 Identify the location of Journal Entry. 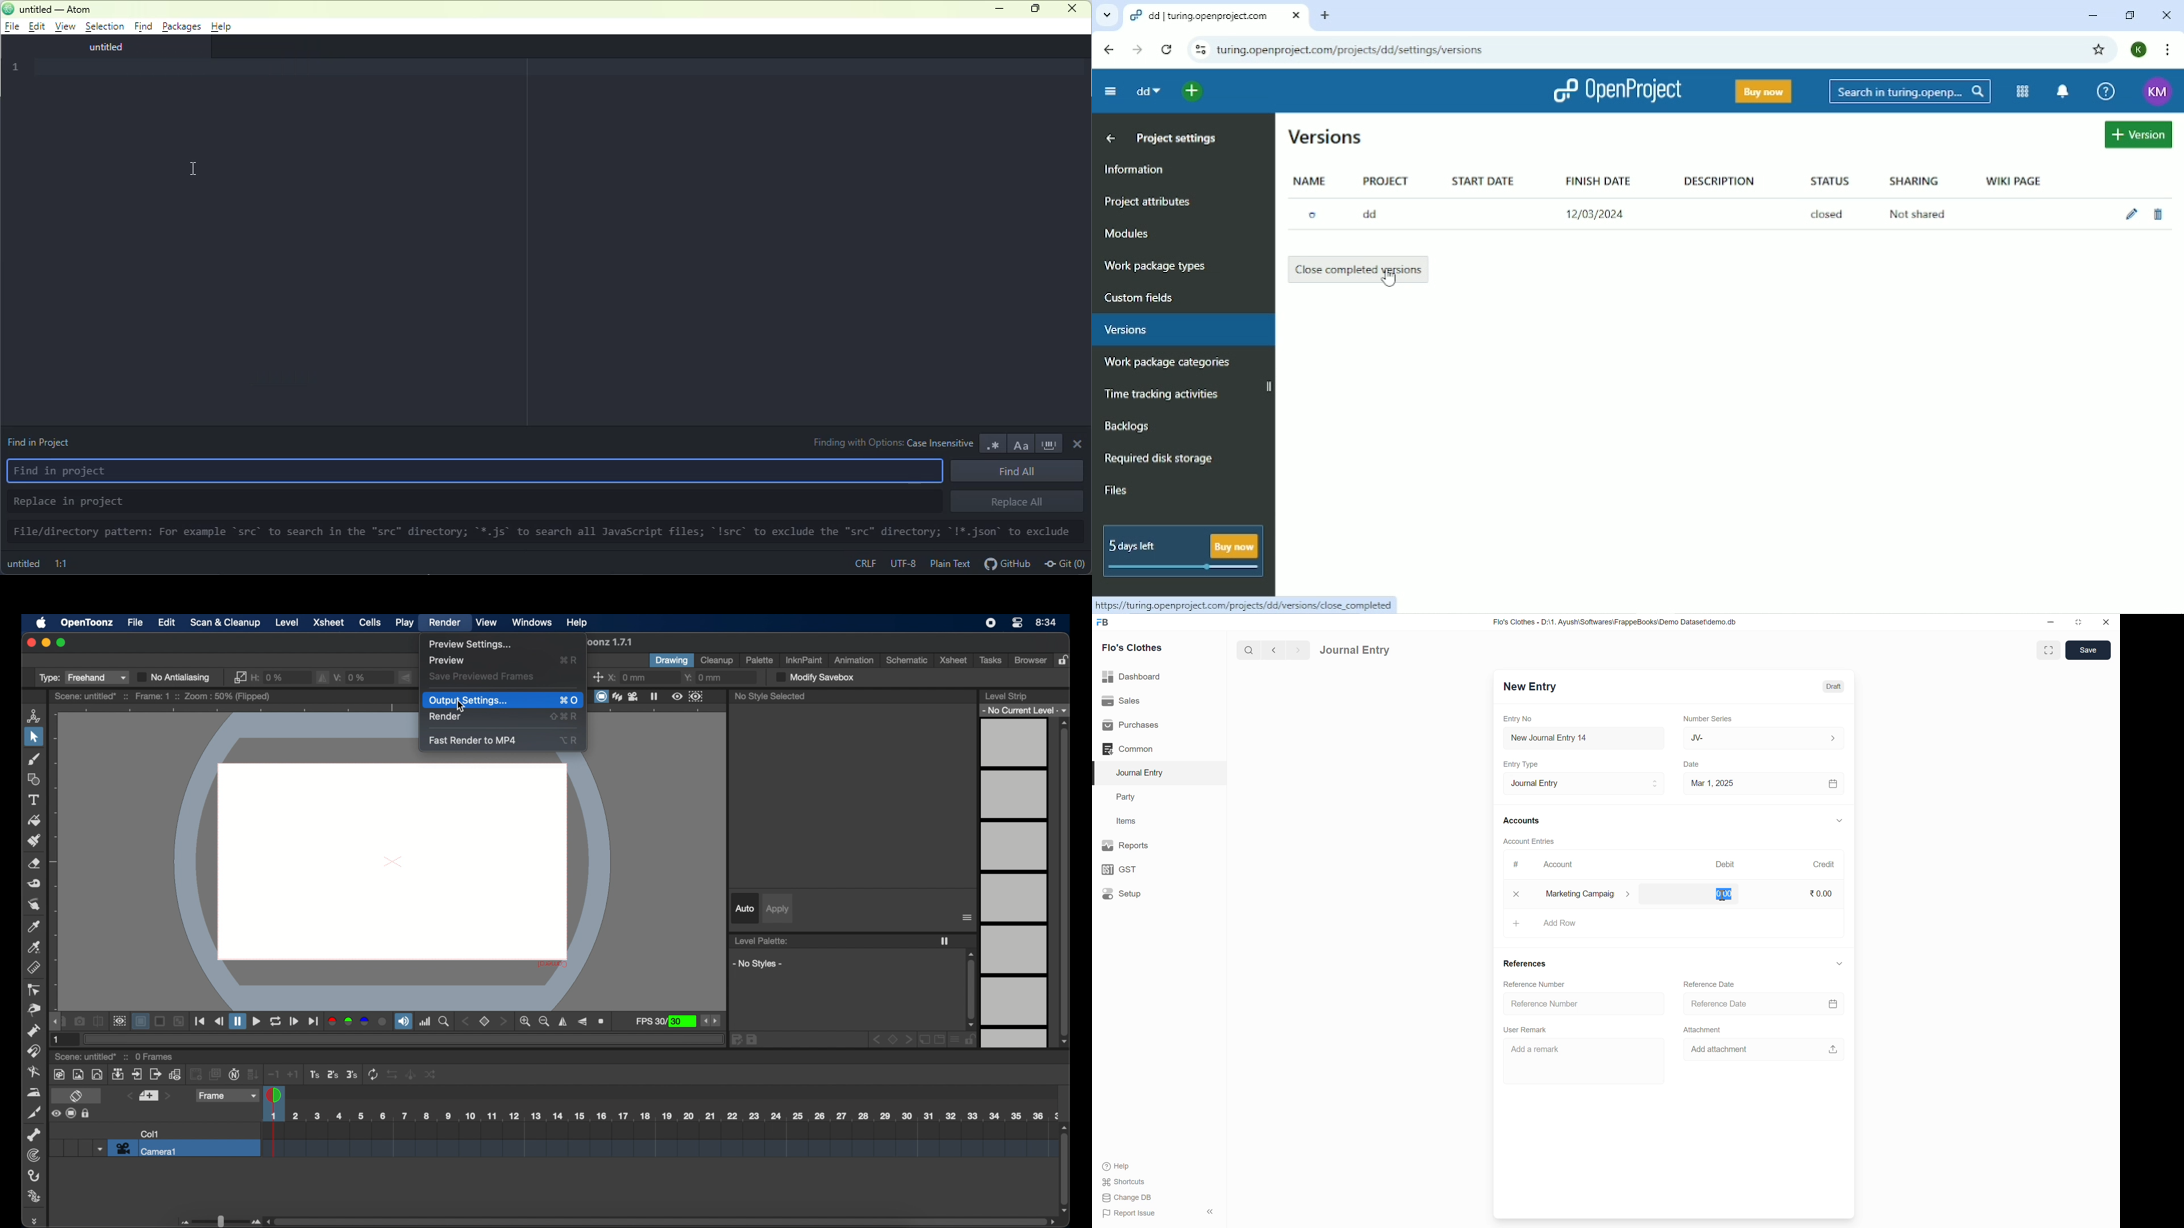
(1143, 772).